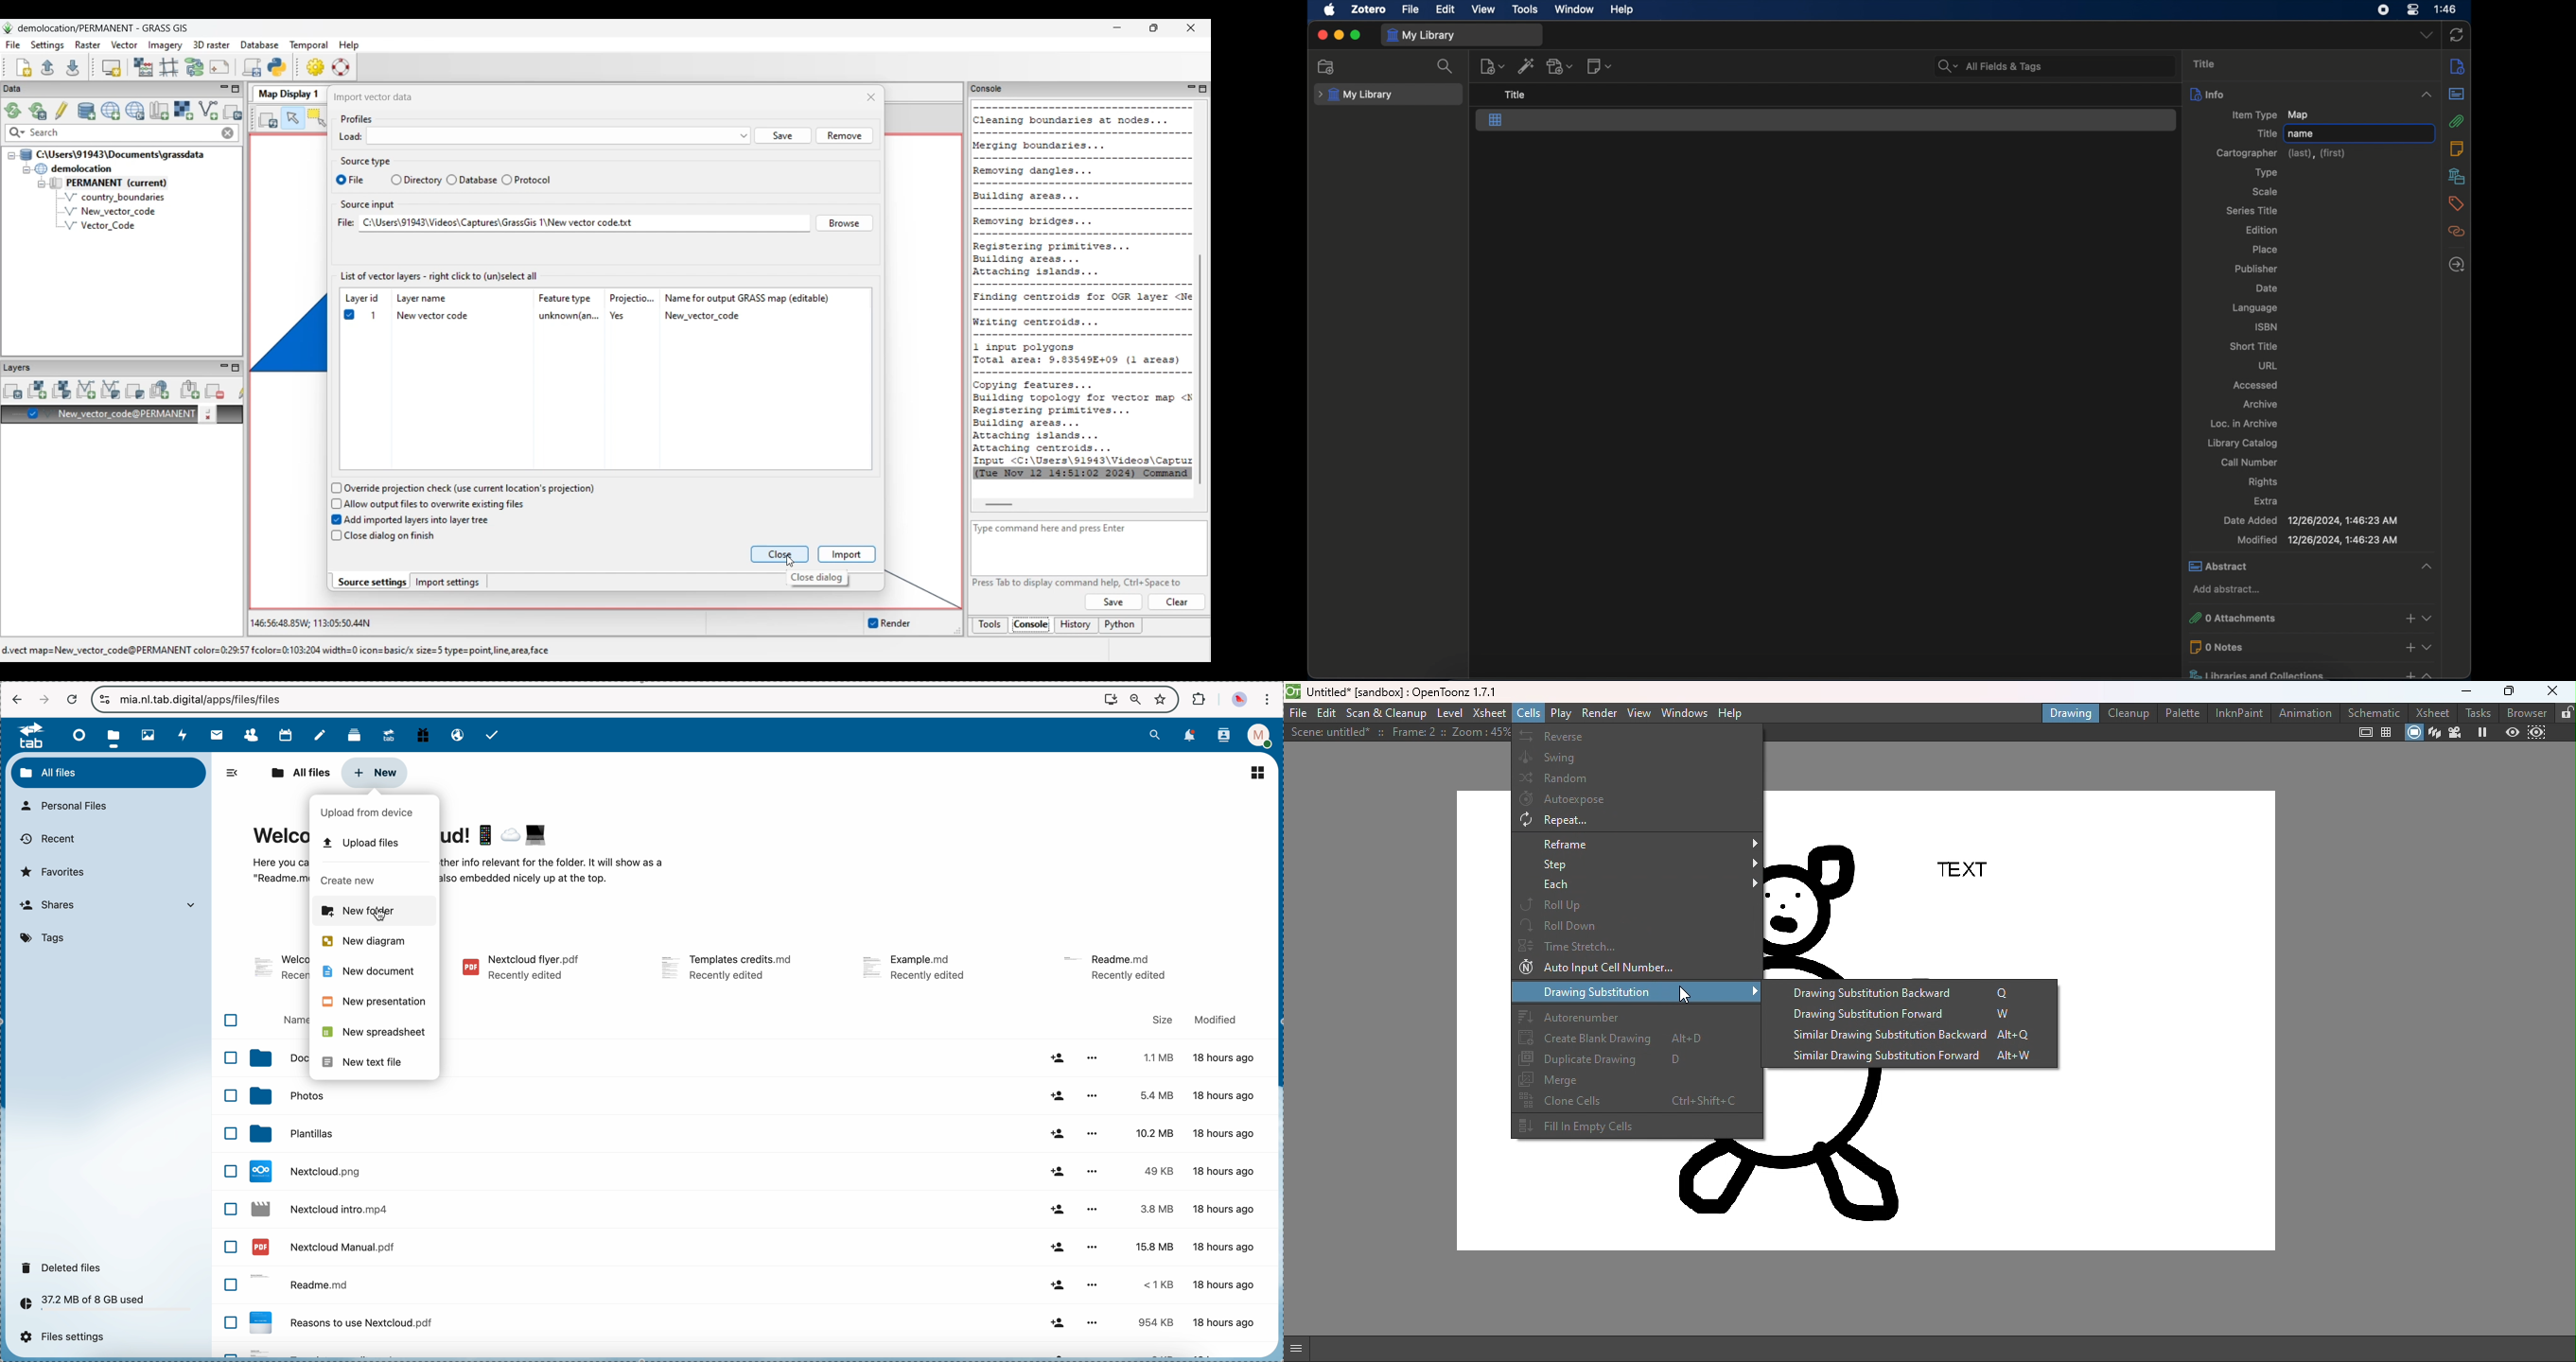  I want to click on file, so click(919, 970).